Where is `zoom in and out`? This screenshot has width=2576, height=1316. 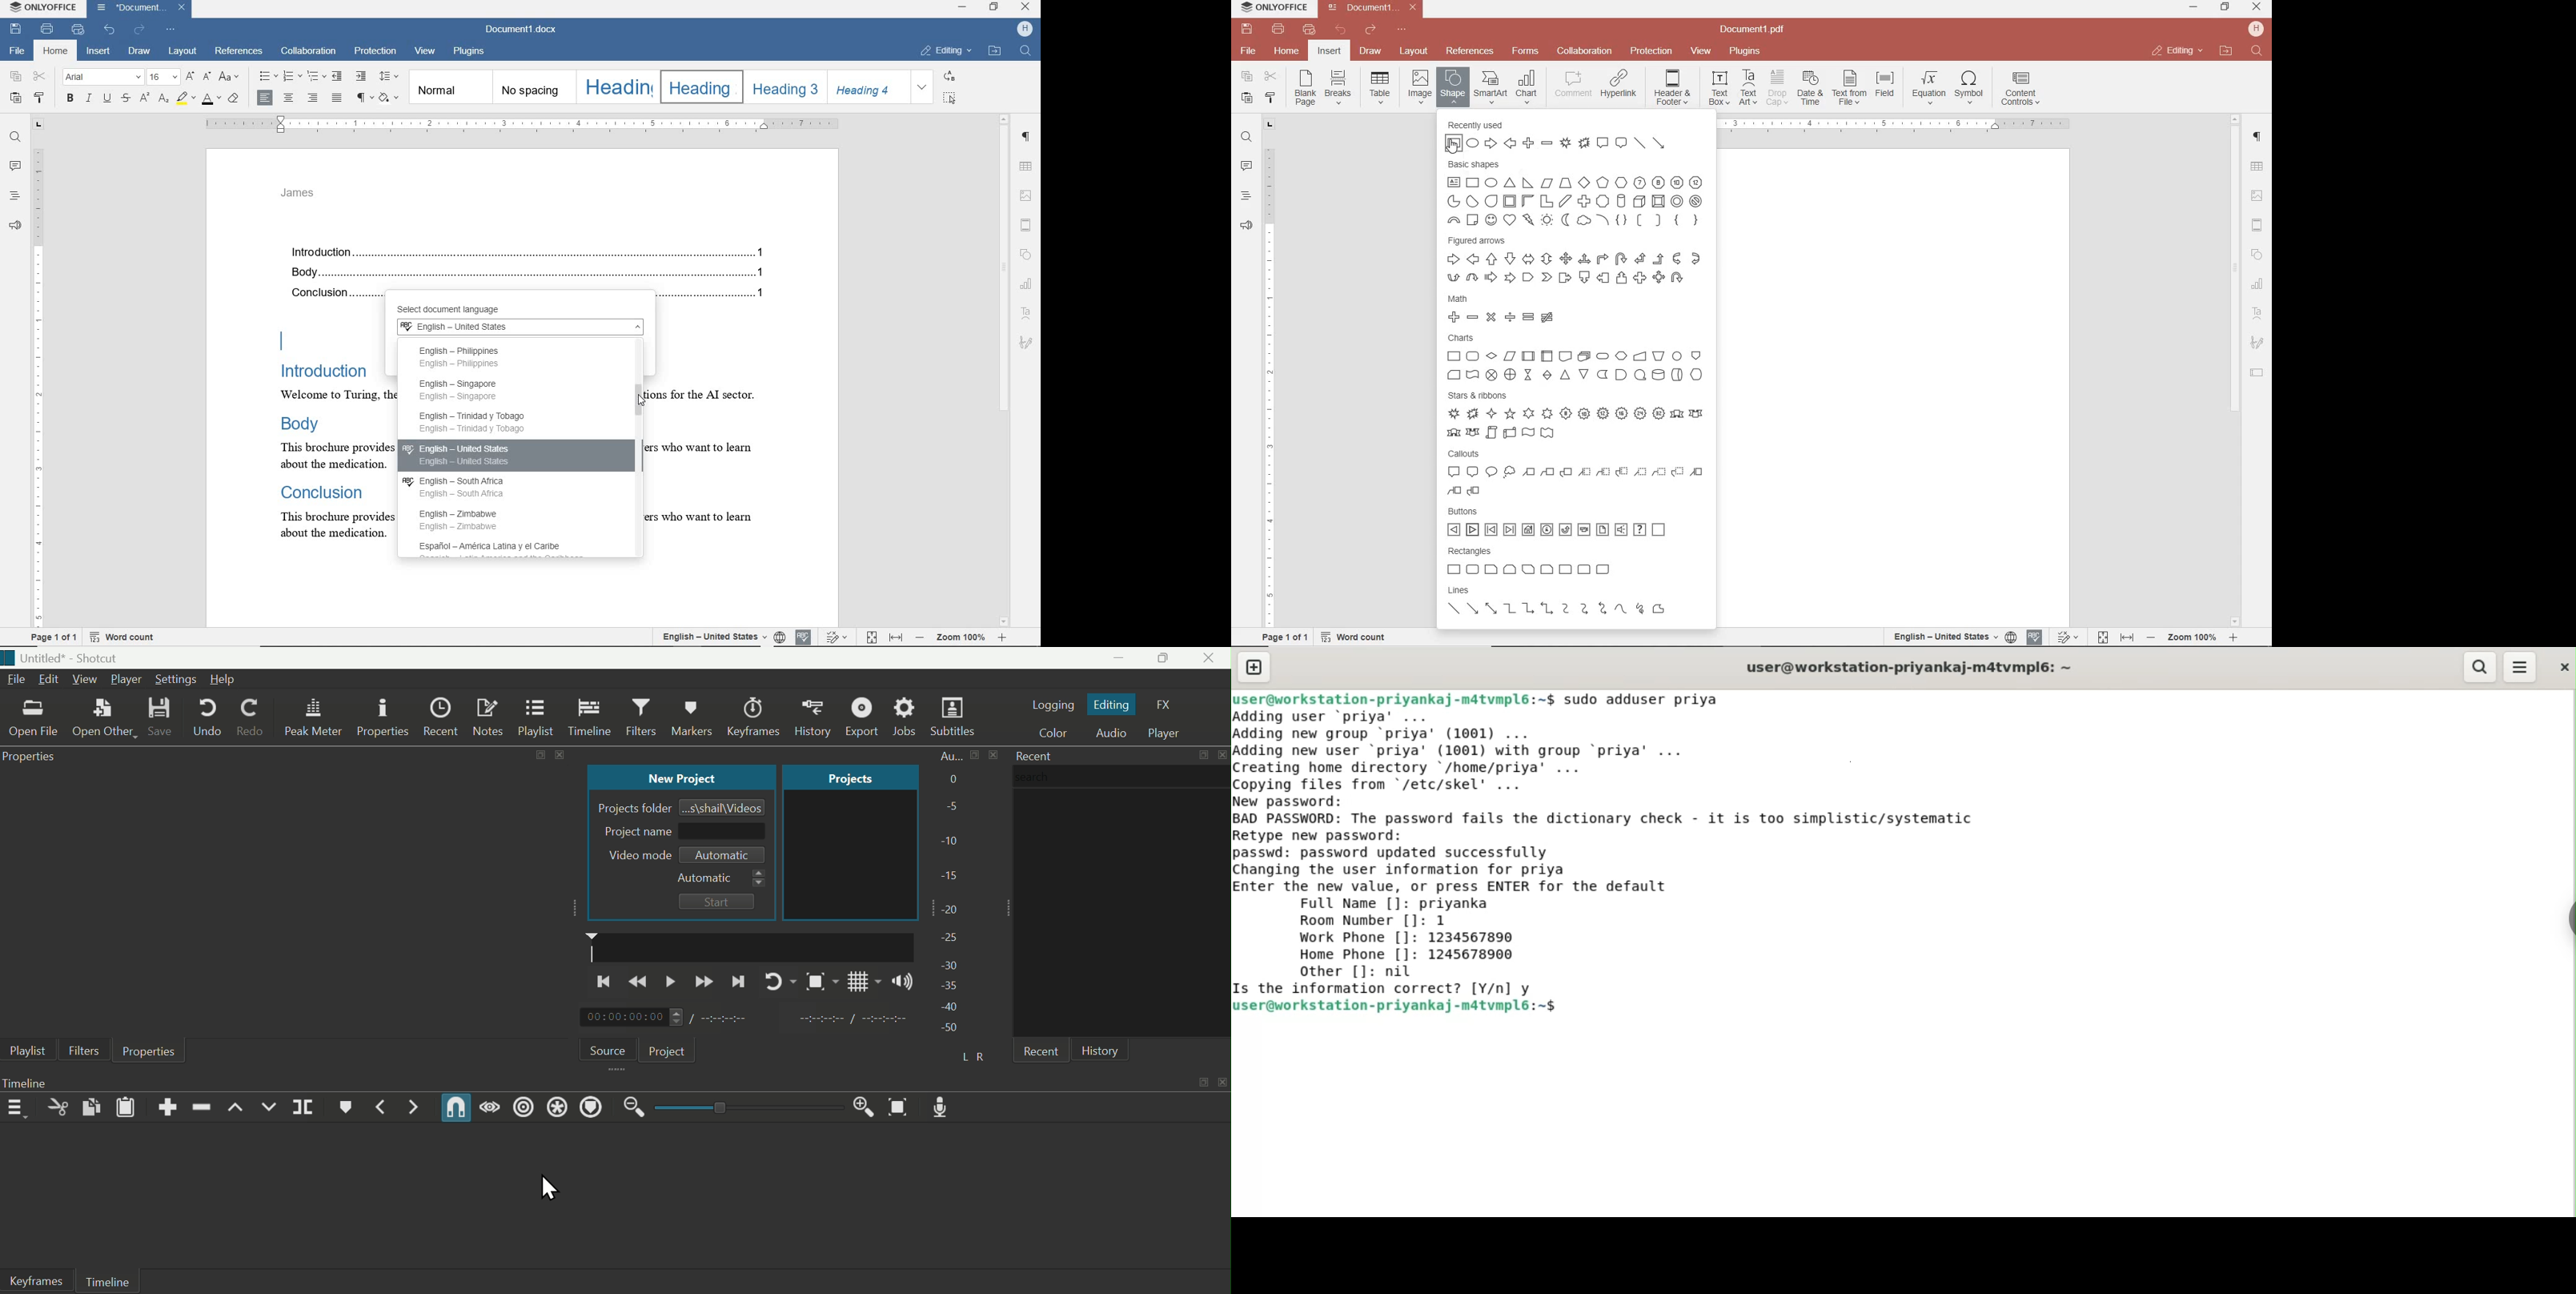 zoom in and out is located at coordinates (2192, 638).